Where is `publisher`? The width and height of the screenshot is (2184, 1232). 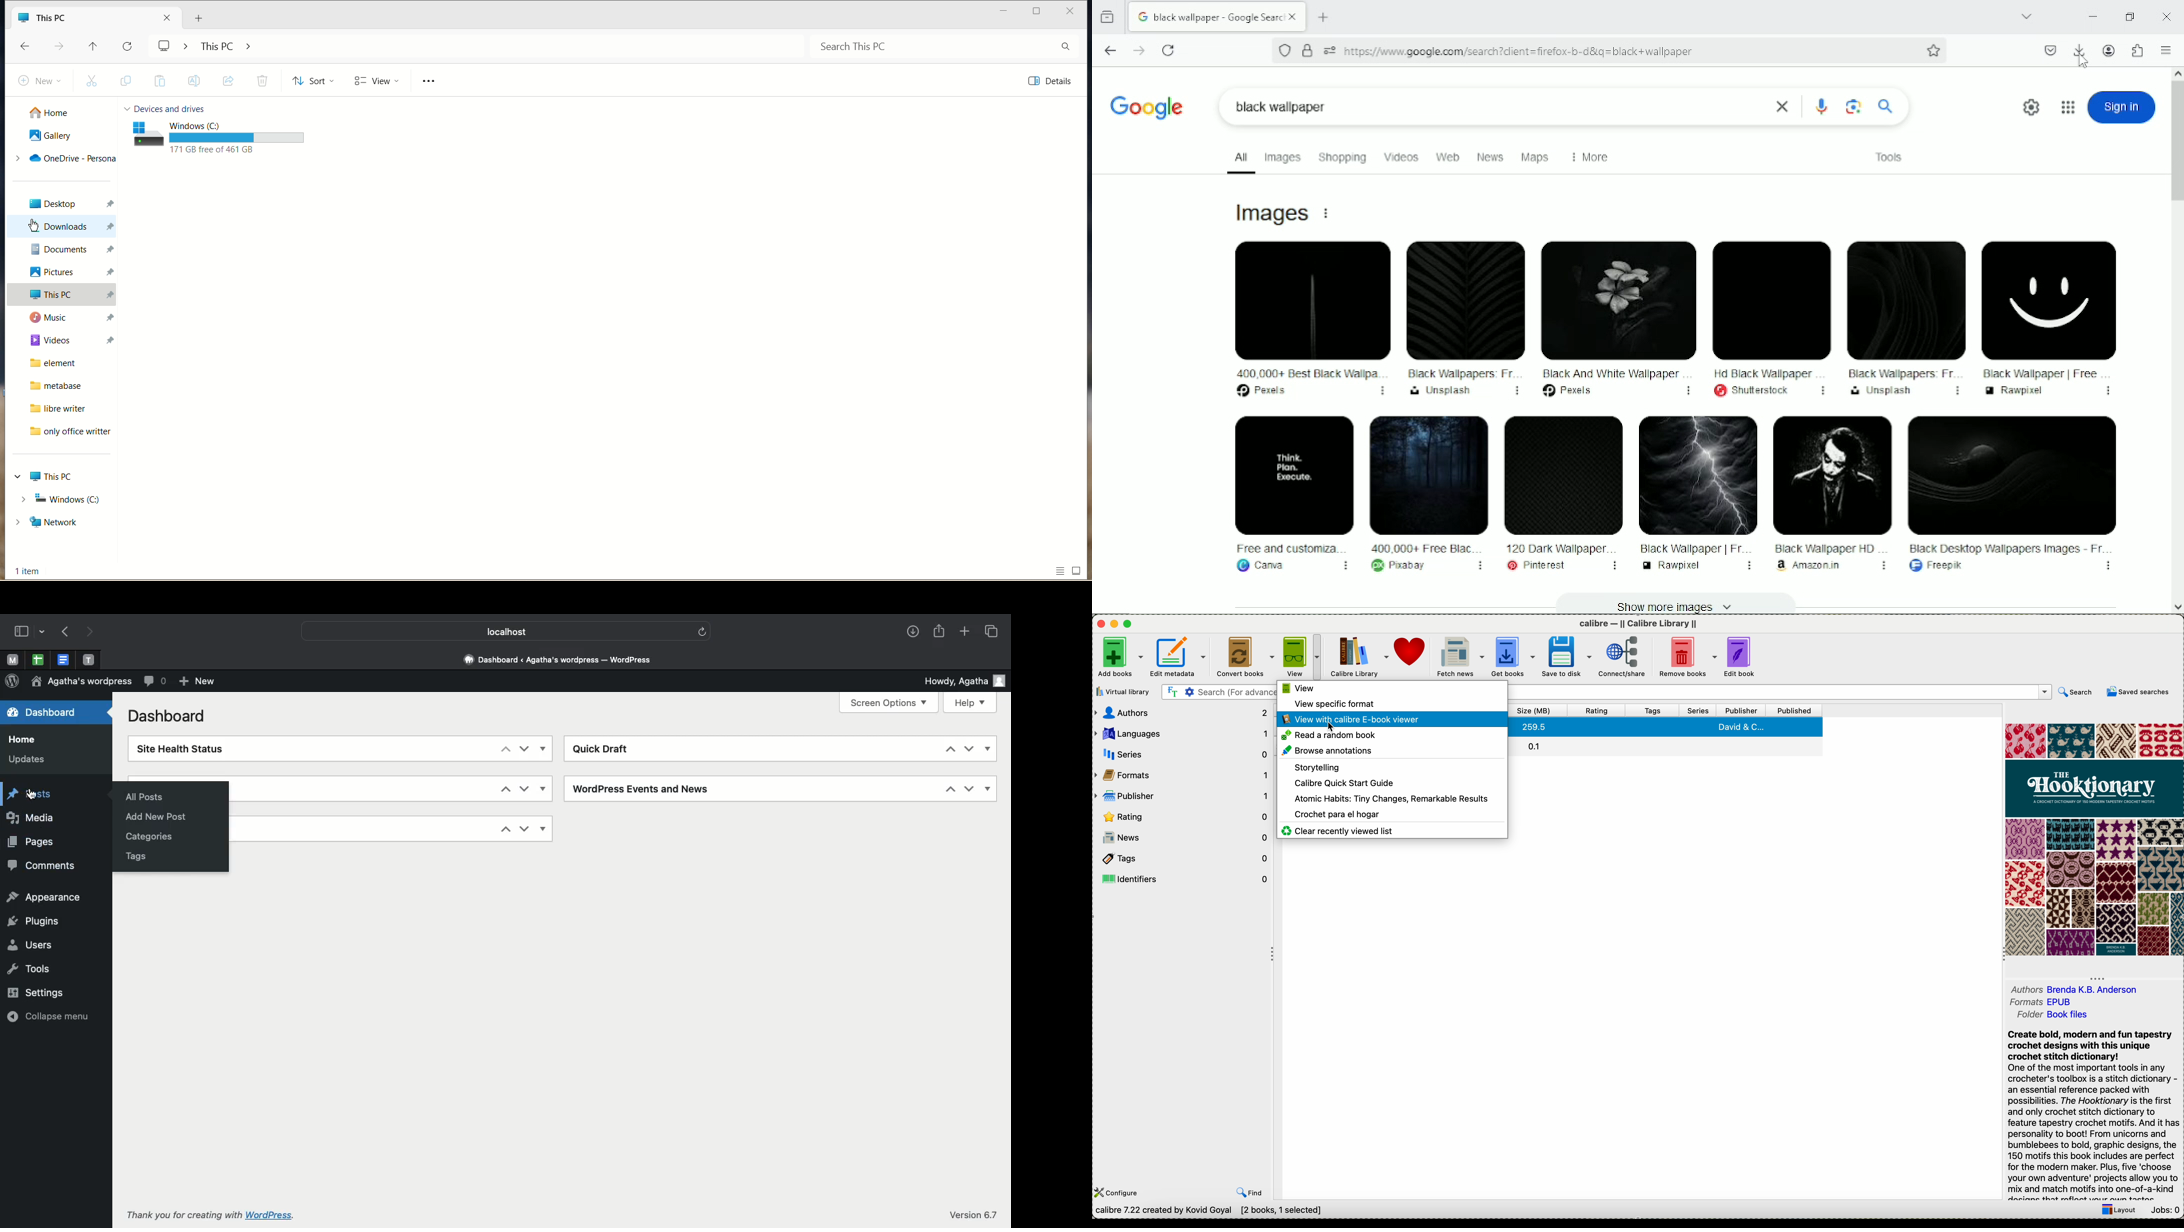
publisher is located at coordinates (1740, 710).